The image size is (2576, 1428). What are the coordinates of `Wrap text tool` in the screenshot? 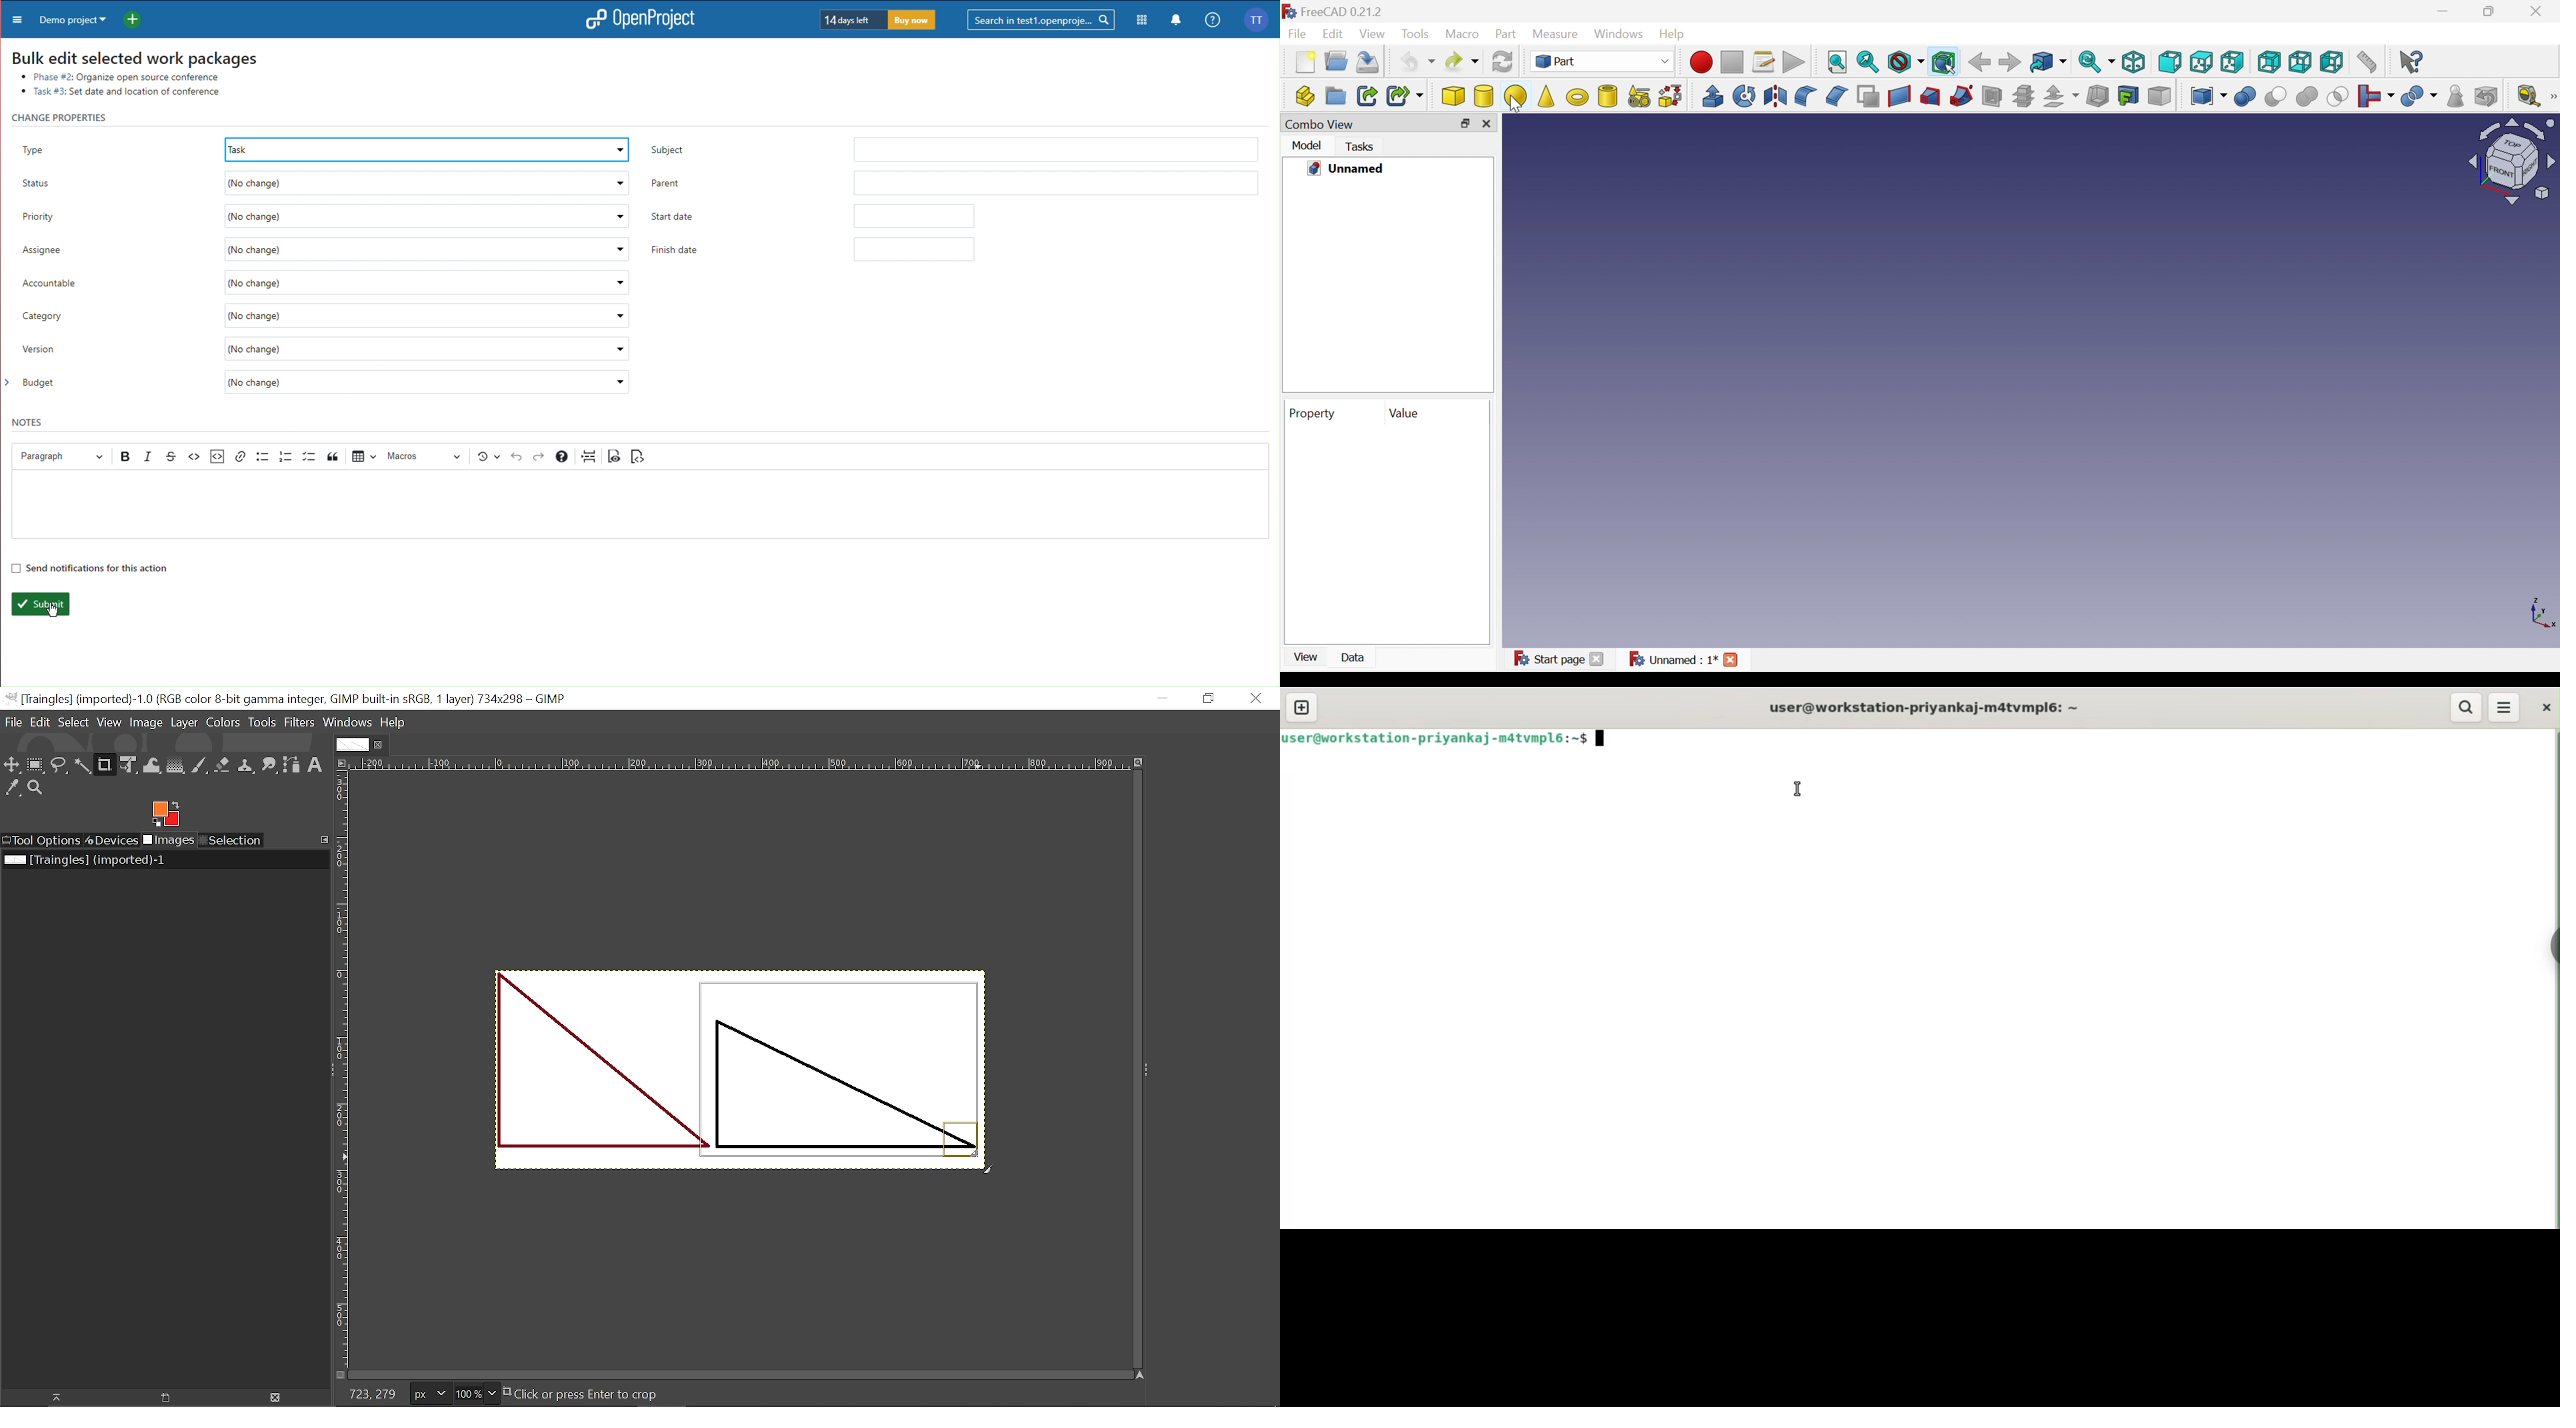 It's located at (153, 765).